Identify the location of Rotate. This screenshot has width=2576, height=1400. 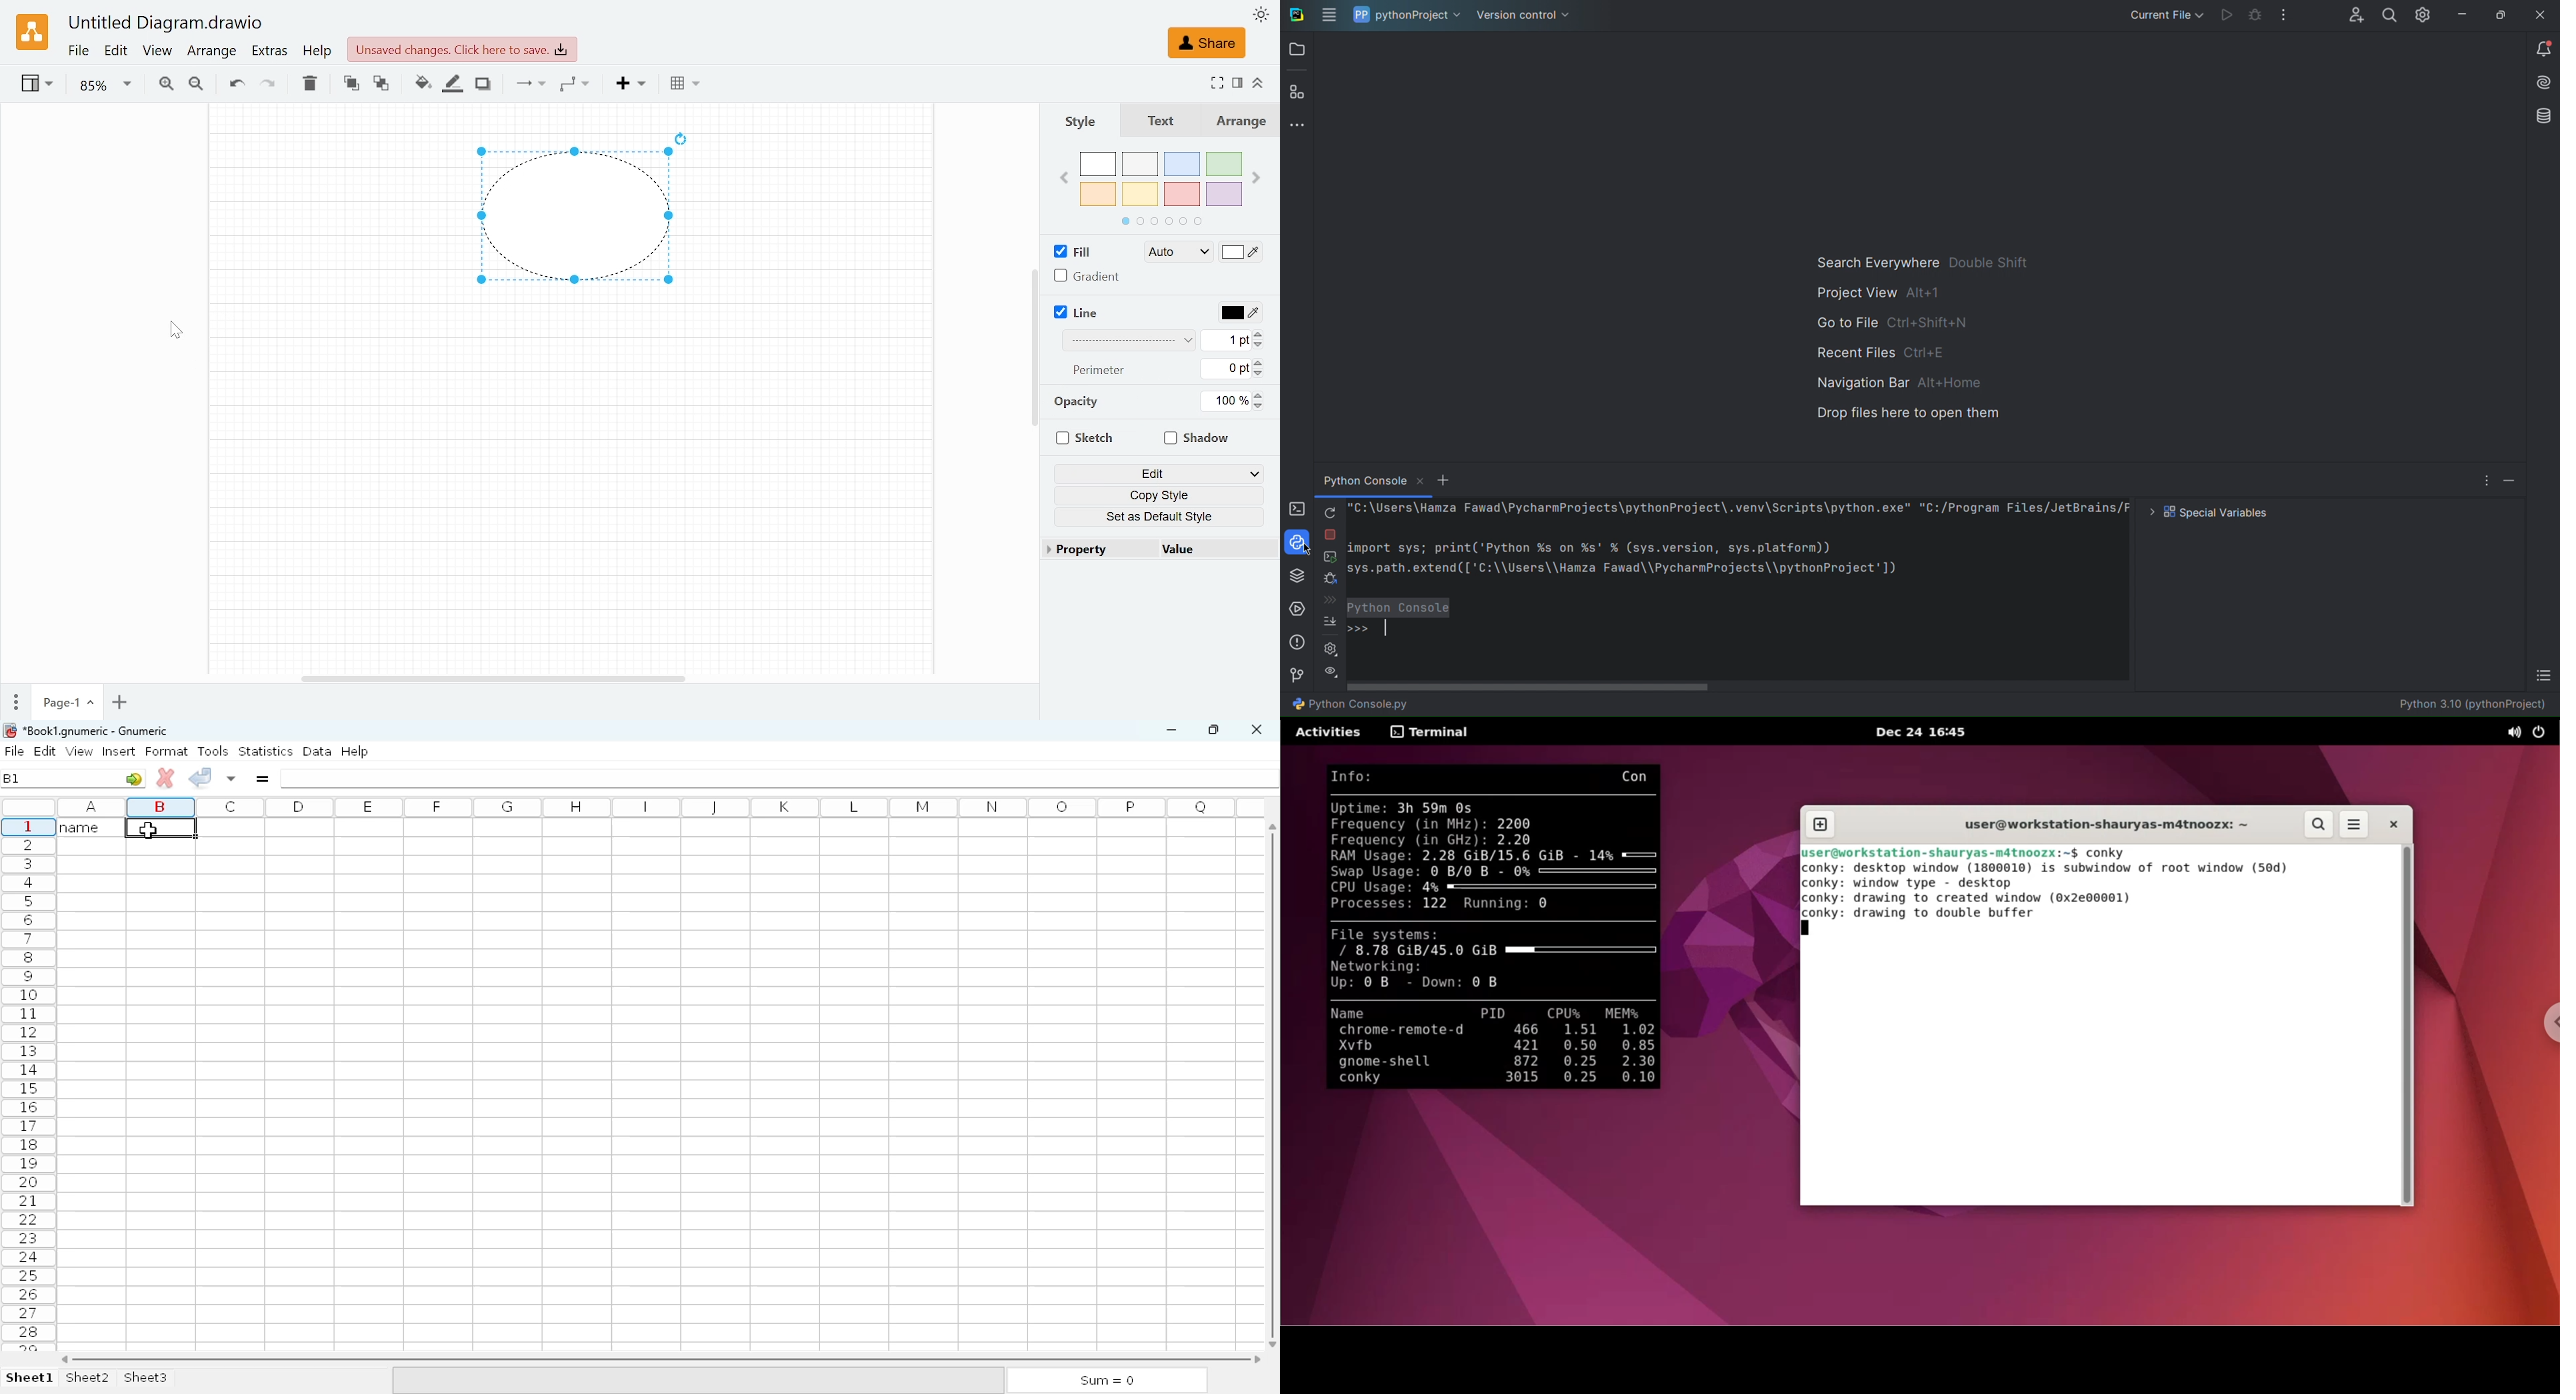
(692, 135).